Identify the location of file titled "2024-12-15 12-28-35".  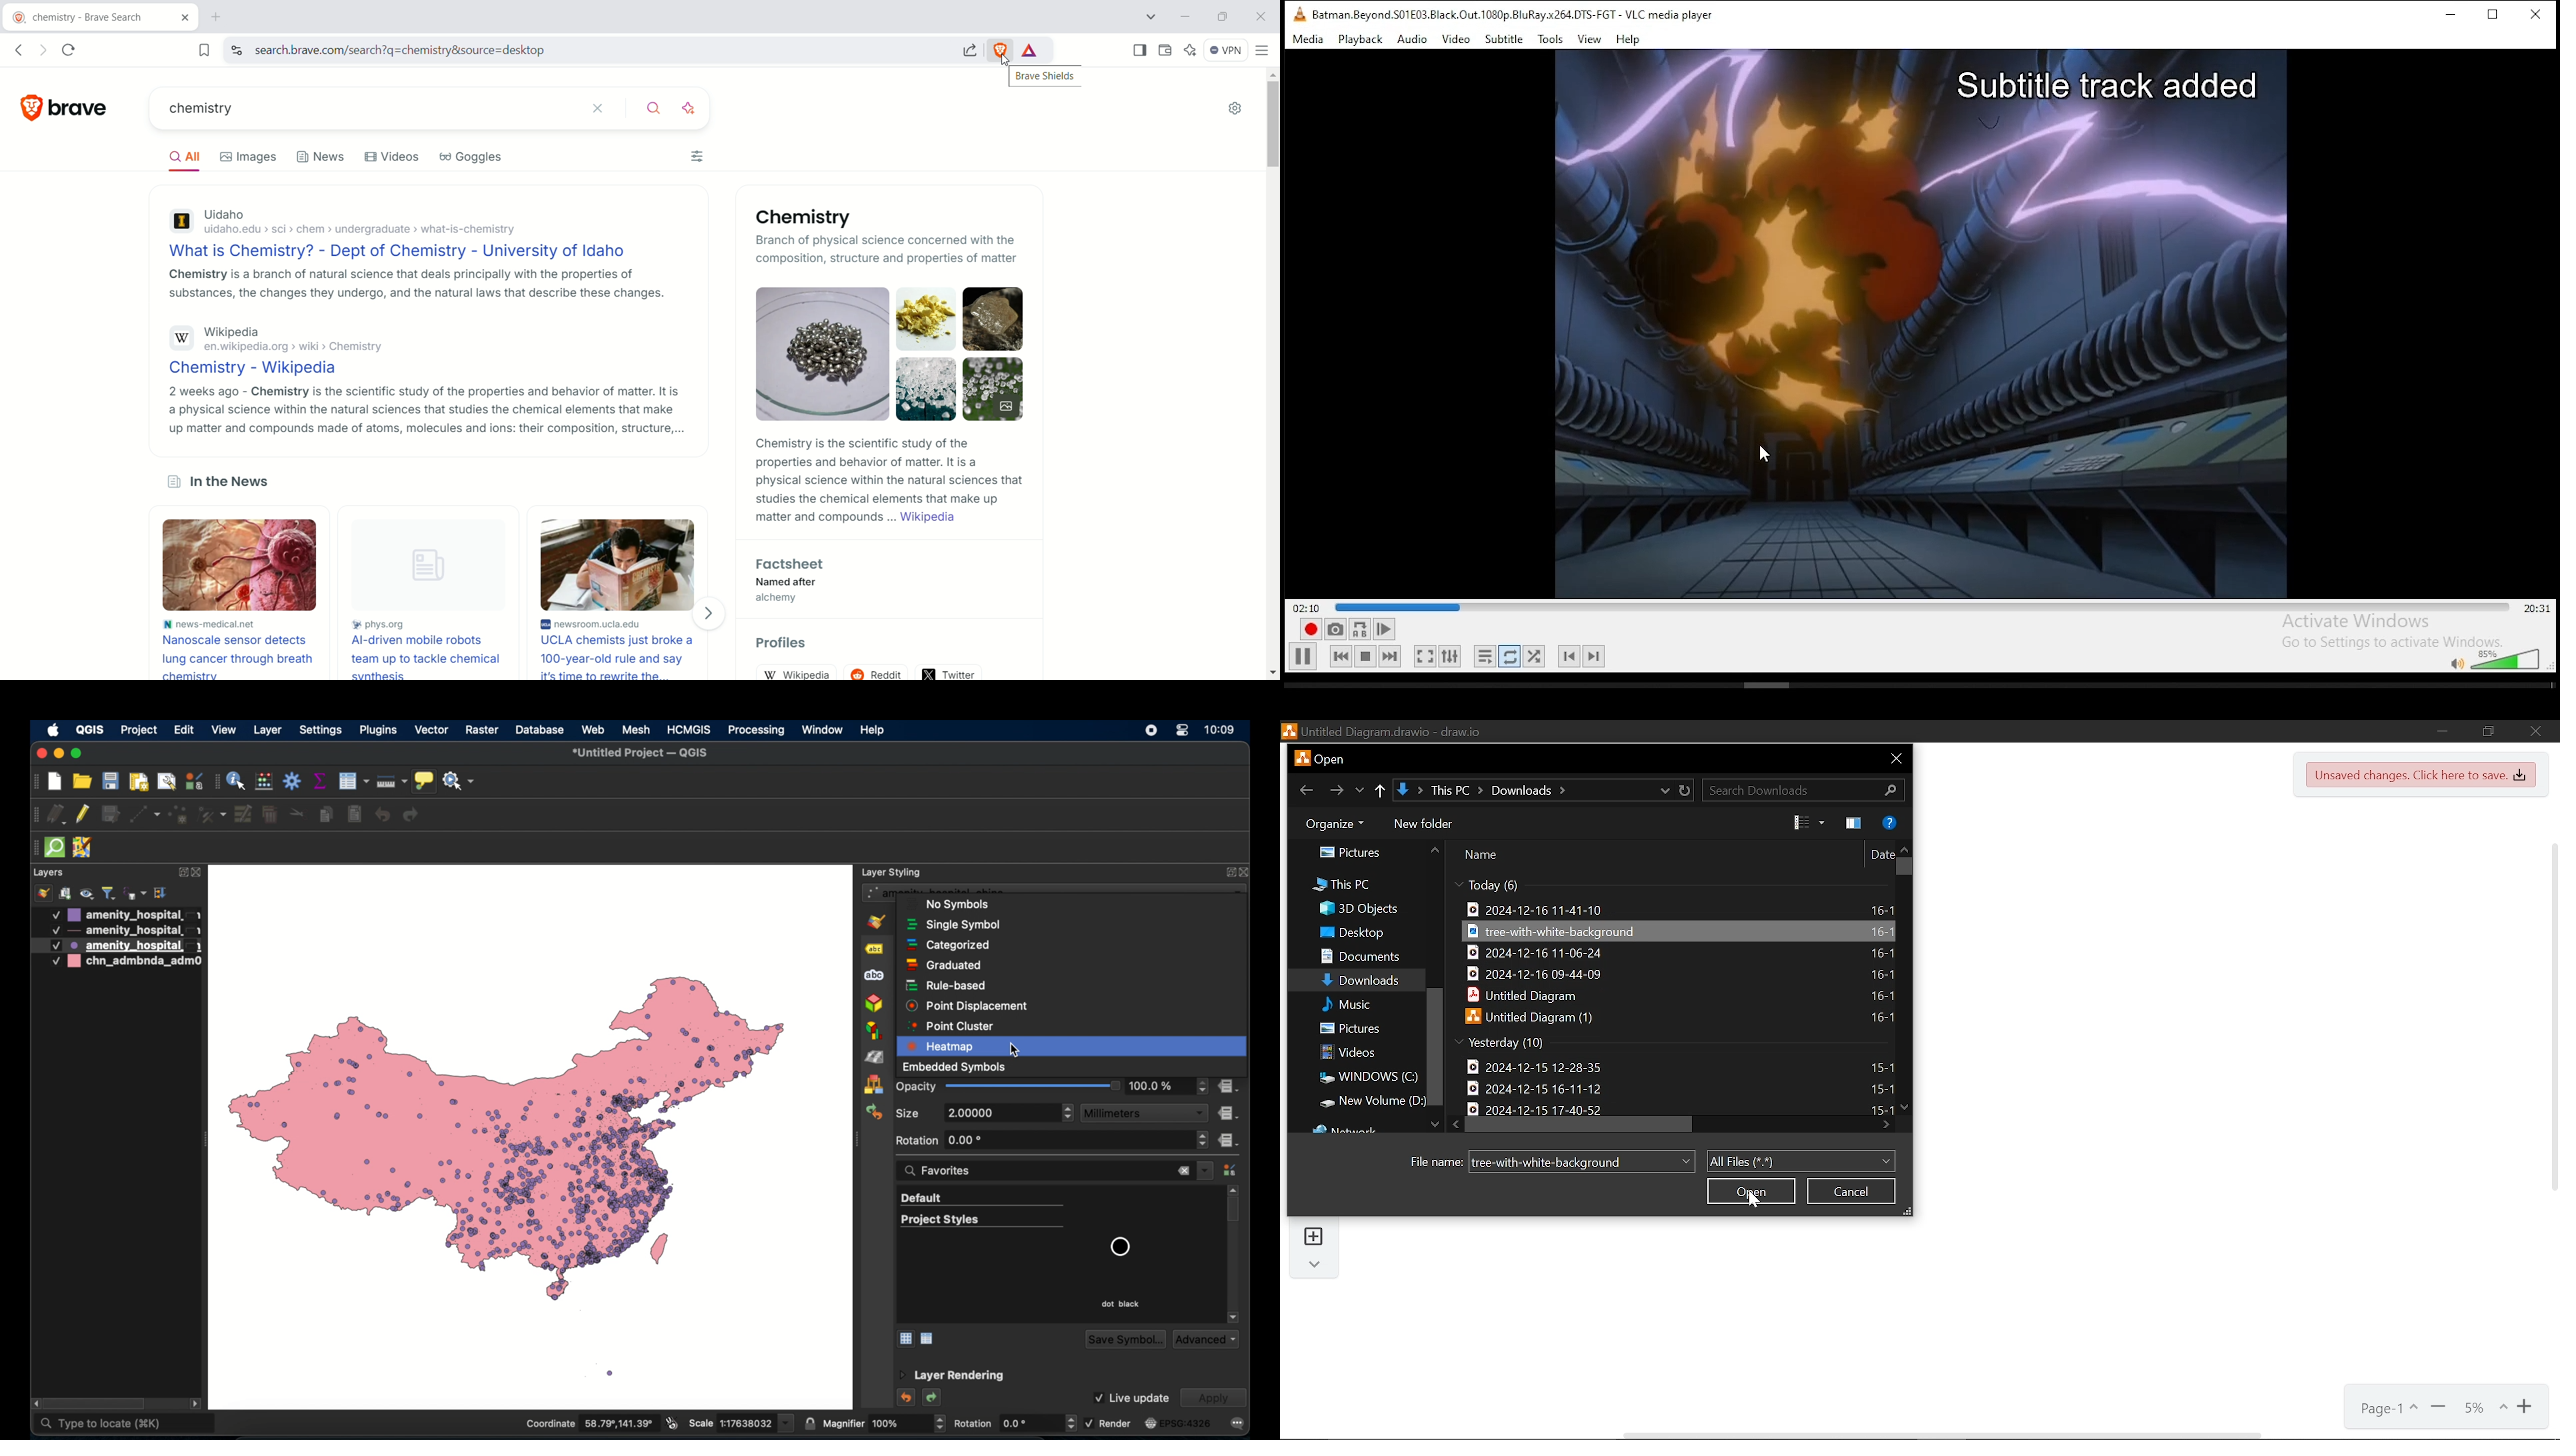
(1676, 1067).